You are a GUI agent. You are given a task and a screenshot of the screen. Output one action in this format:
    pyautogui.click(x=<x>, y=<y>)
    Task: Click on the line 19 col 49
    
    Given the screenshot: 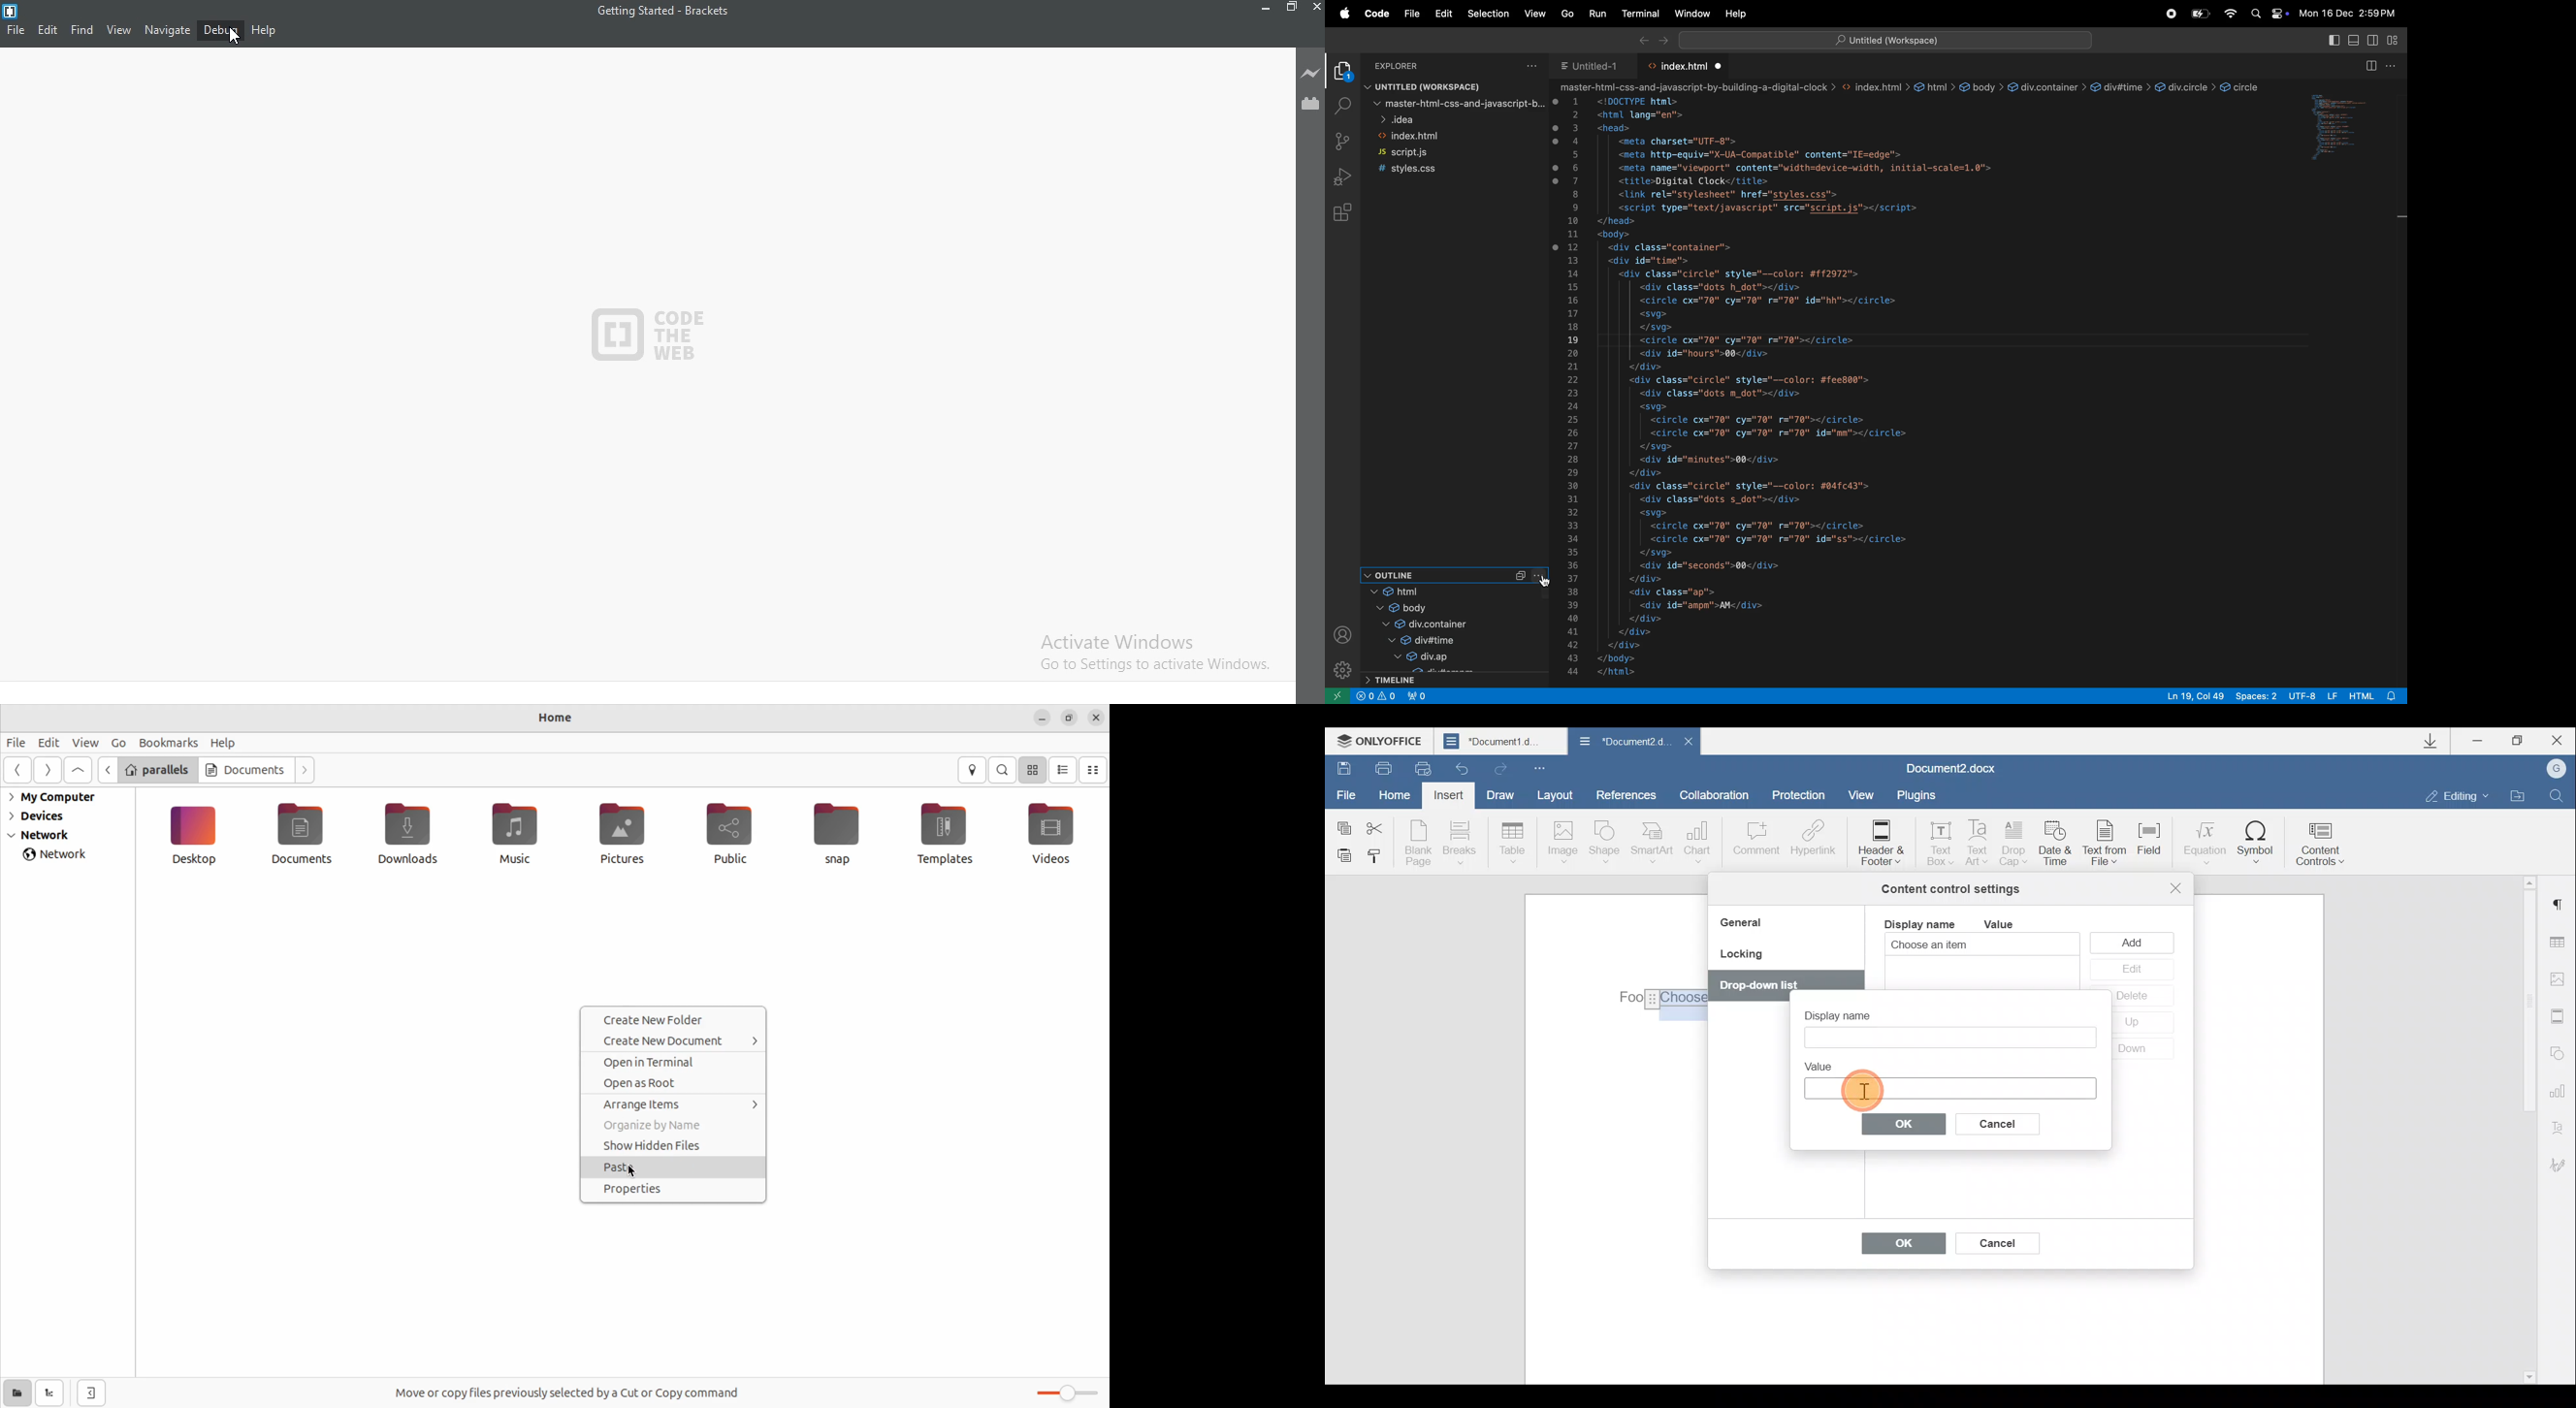 What is the action you would take?
    pyautogui.click(x=2199, y=697)
    